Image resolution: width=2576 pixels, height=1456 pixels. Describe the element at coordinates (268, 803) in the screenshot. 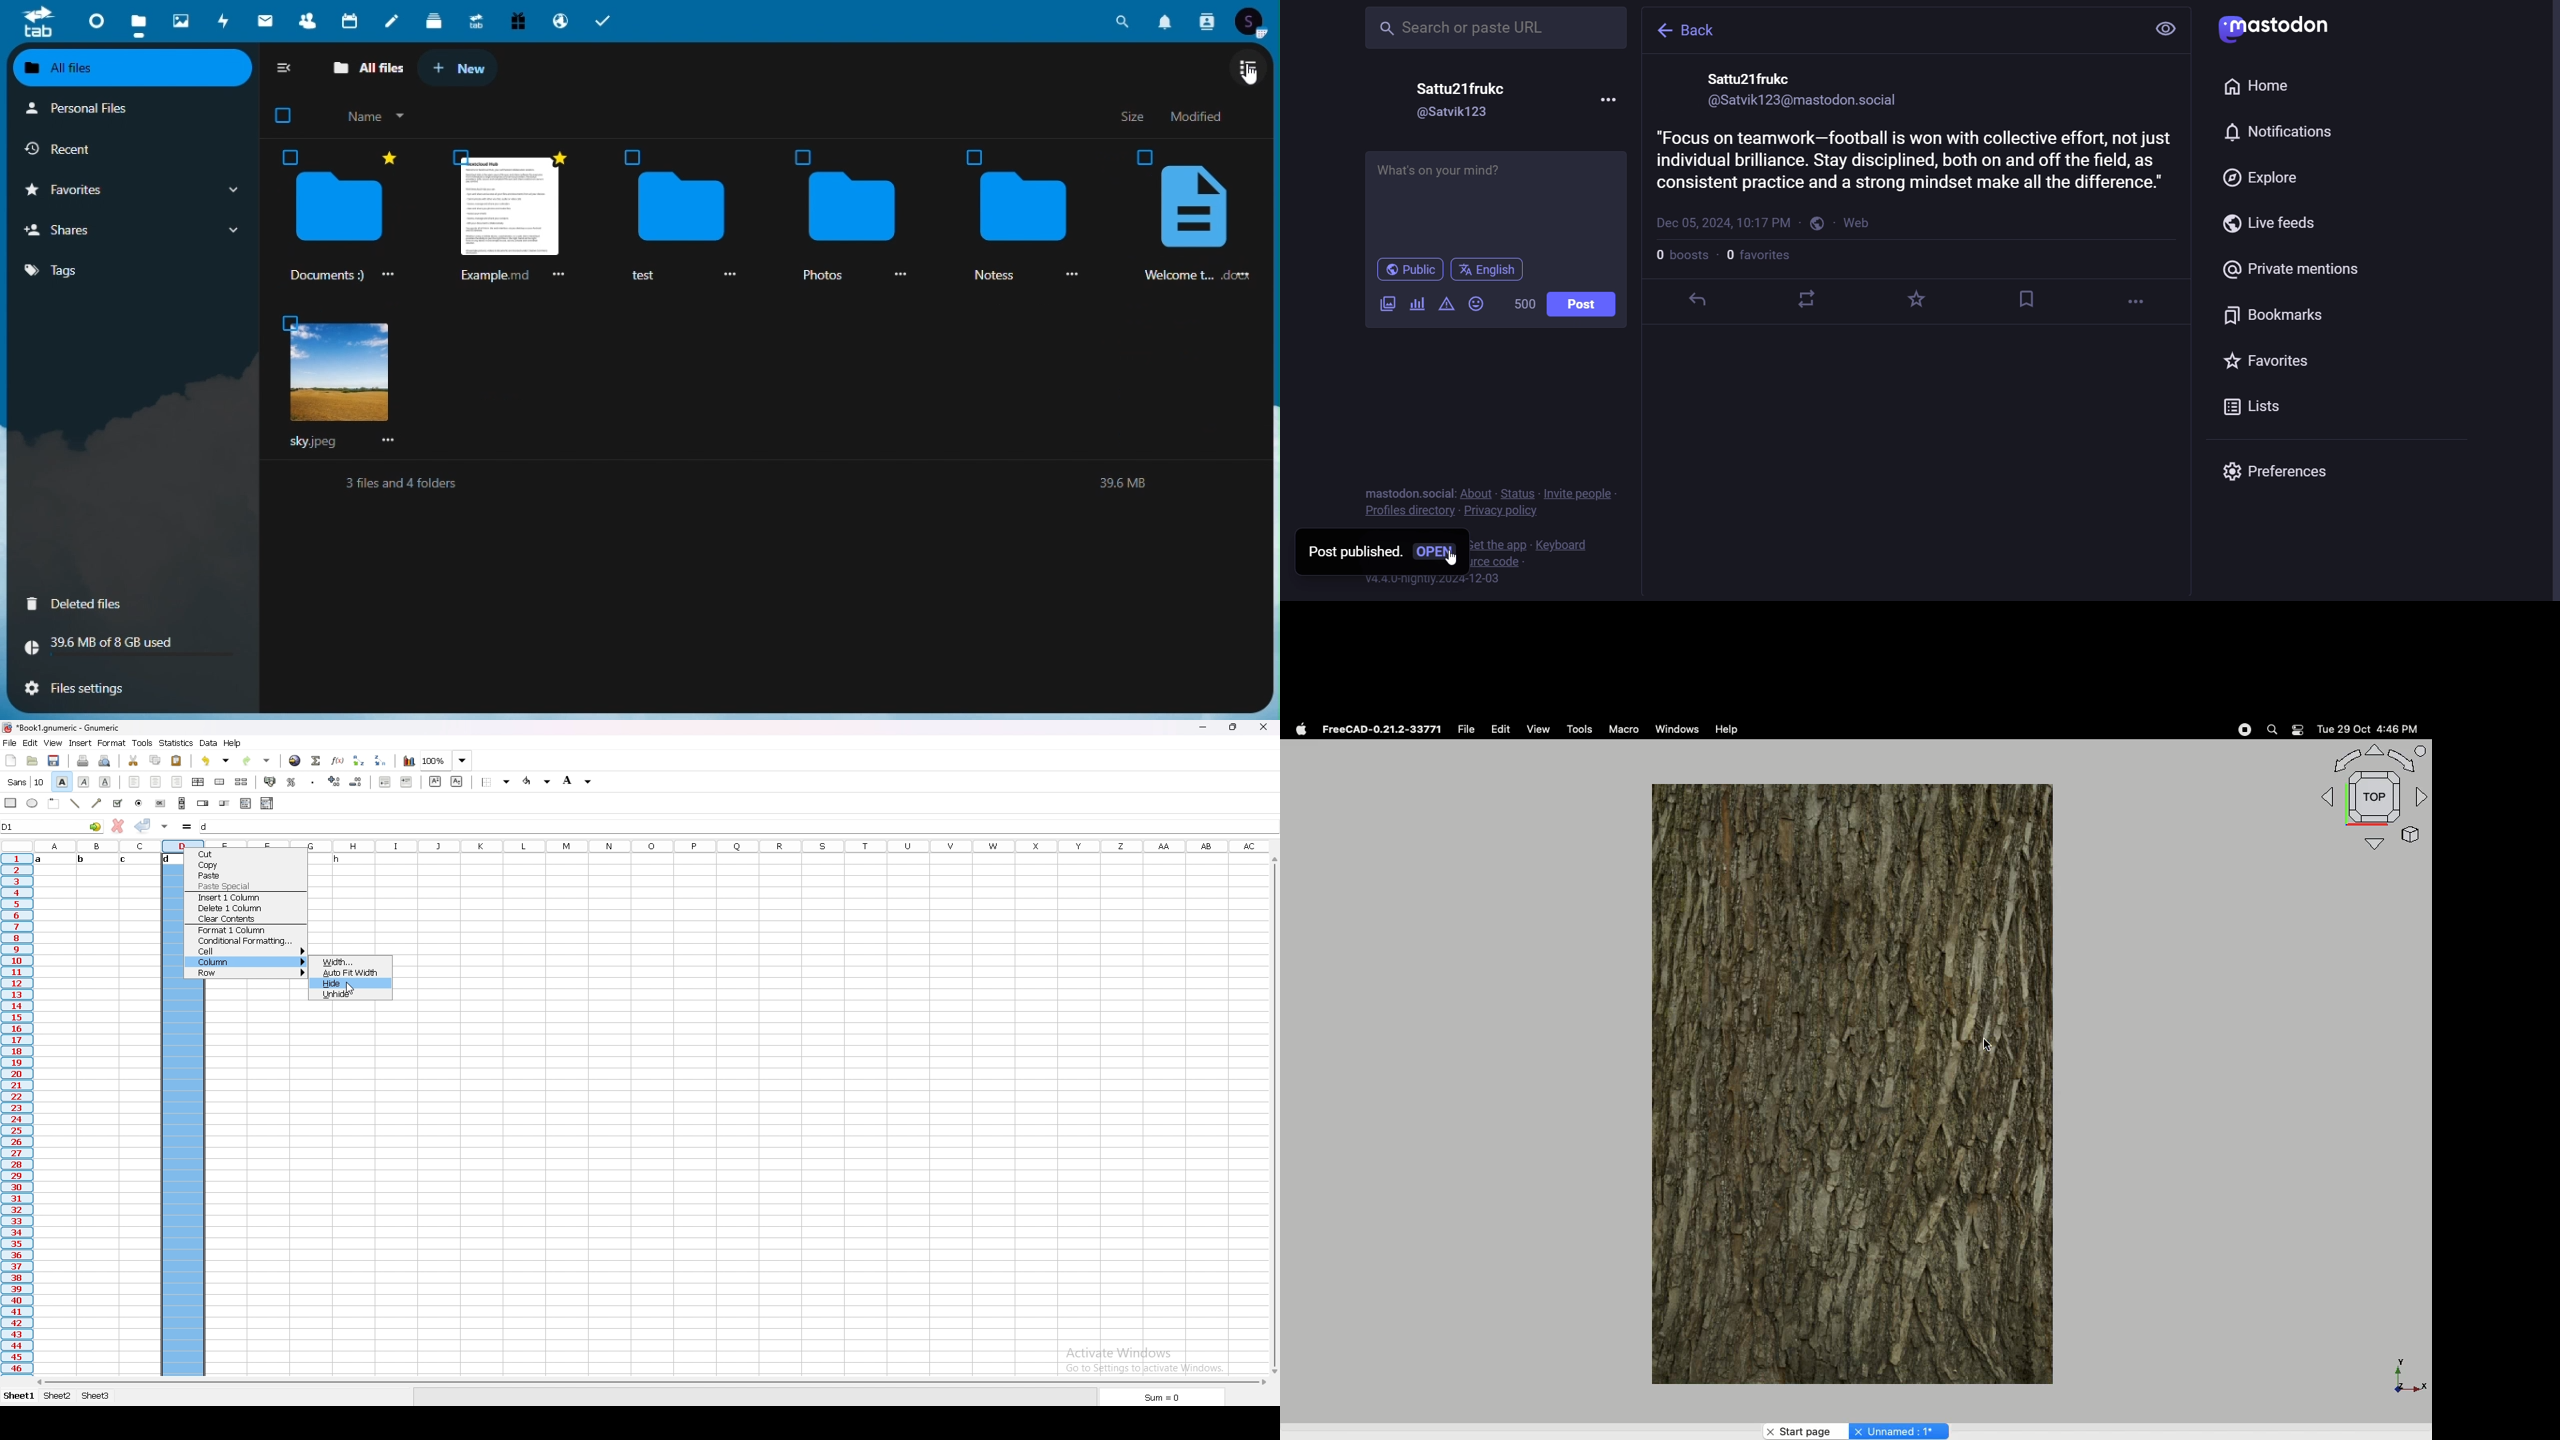

I see `combo box` at that location.